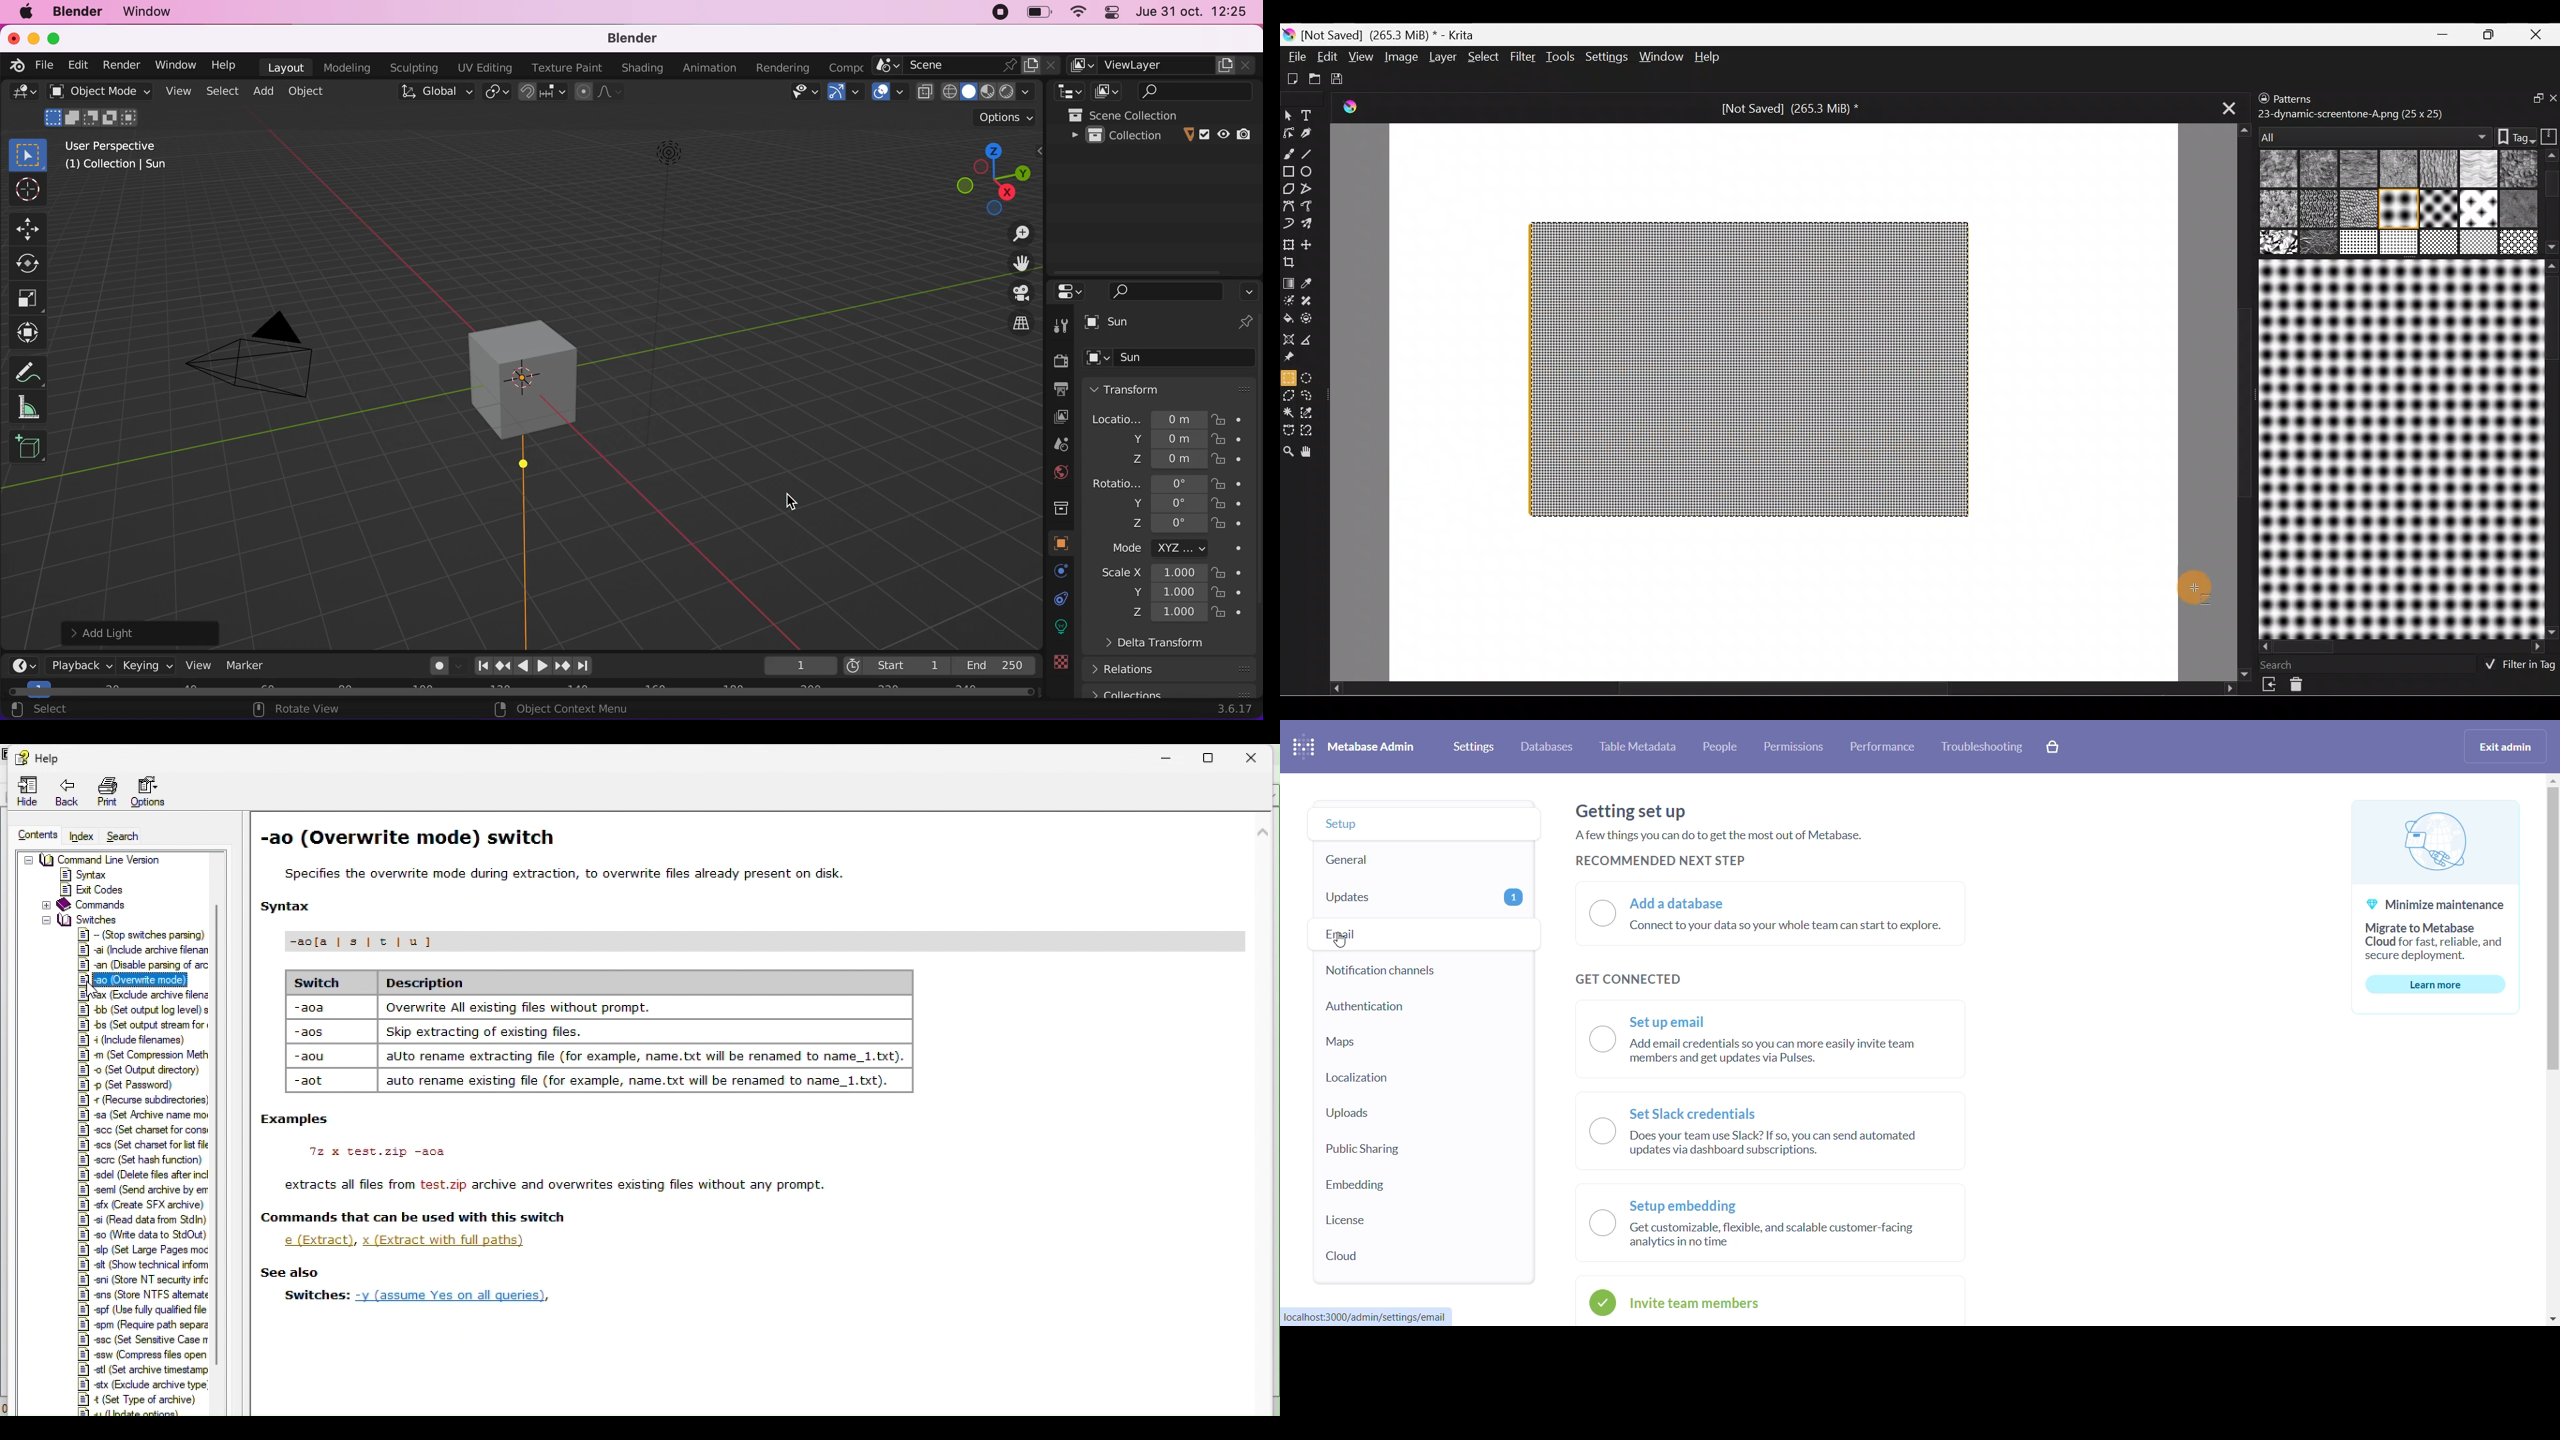 The width and height of the screenshot is (2576, 1456). I want to click on move up, so click(2552, 782).